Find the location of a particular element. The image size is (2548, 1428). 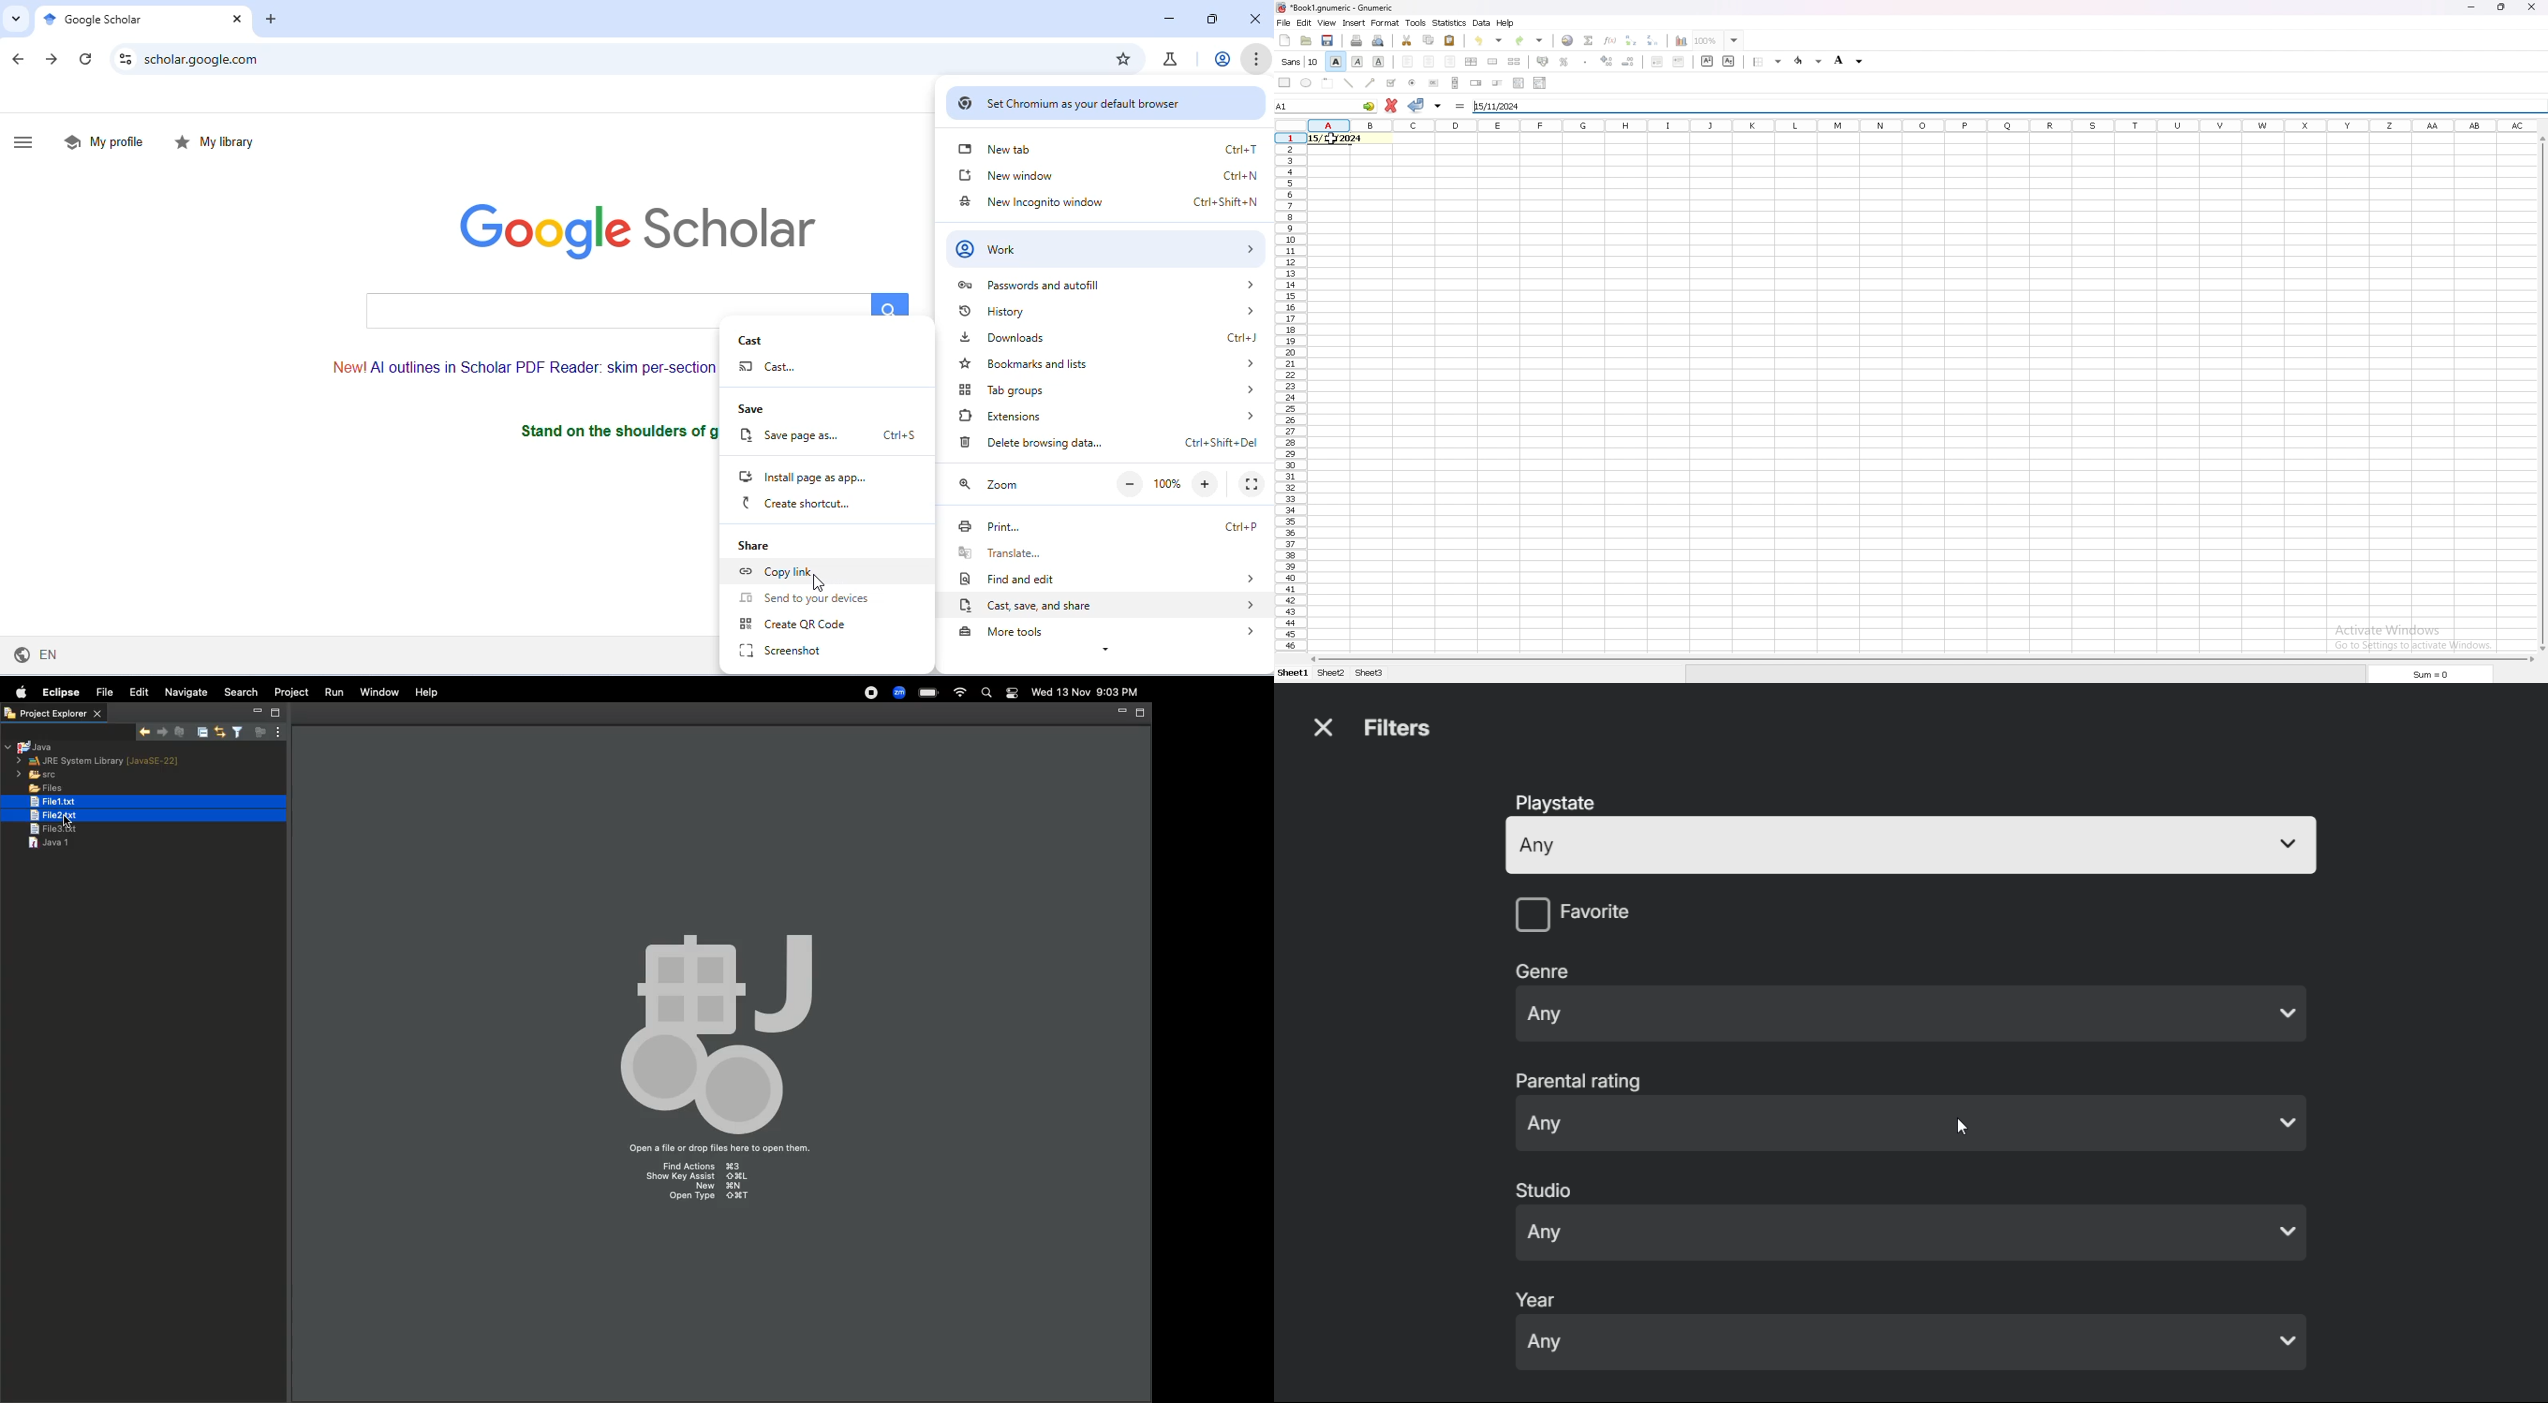

decrease indent is located at coordinates (1658, 61).